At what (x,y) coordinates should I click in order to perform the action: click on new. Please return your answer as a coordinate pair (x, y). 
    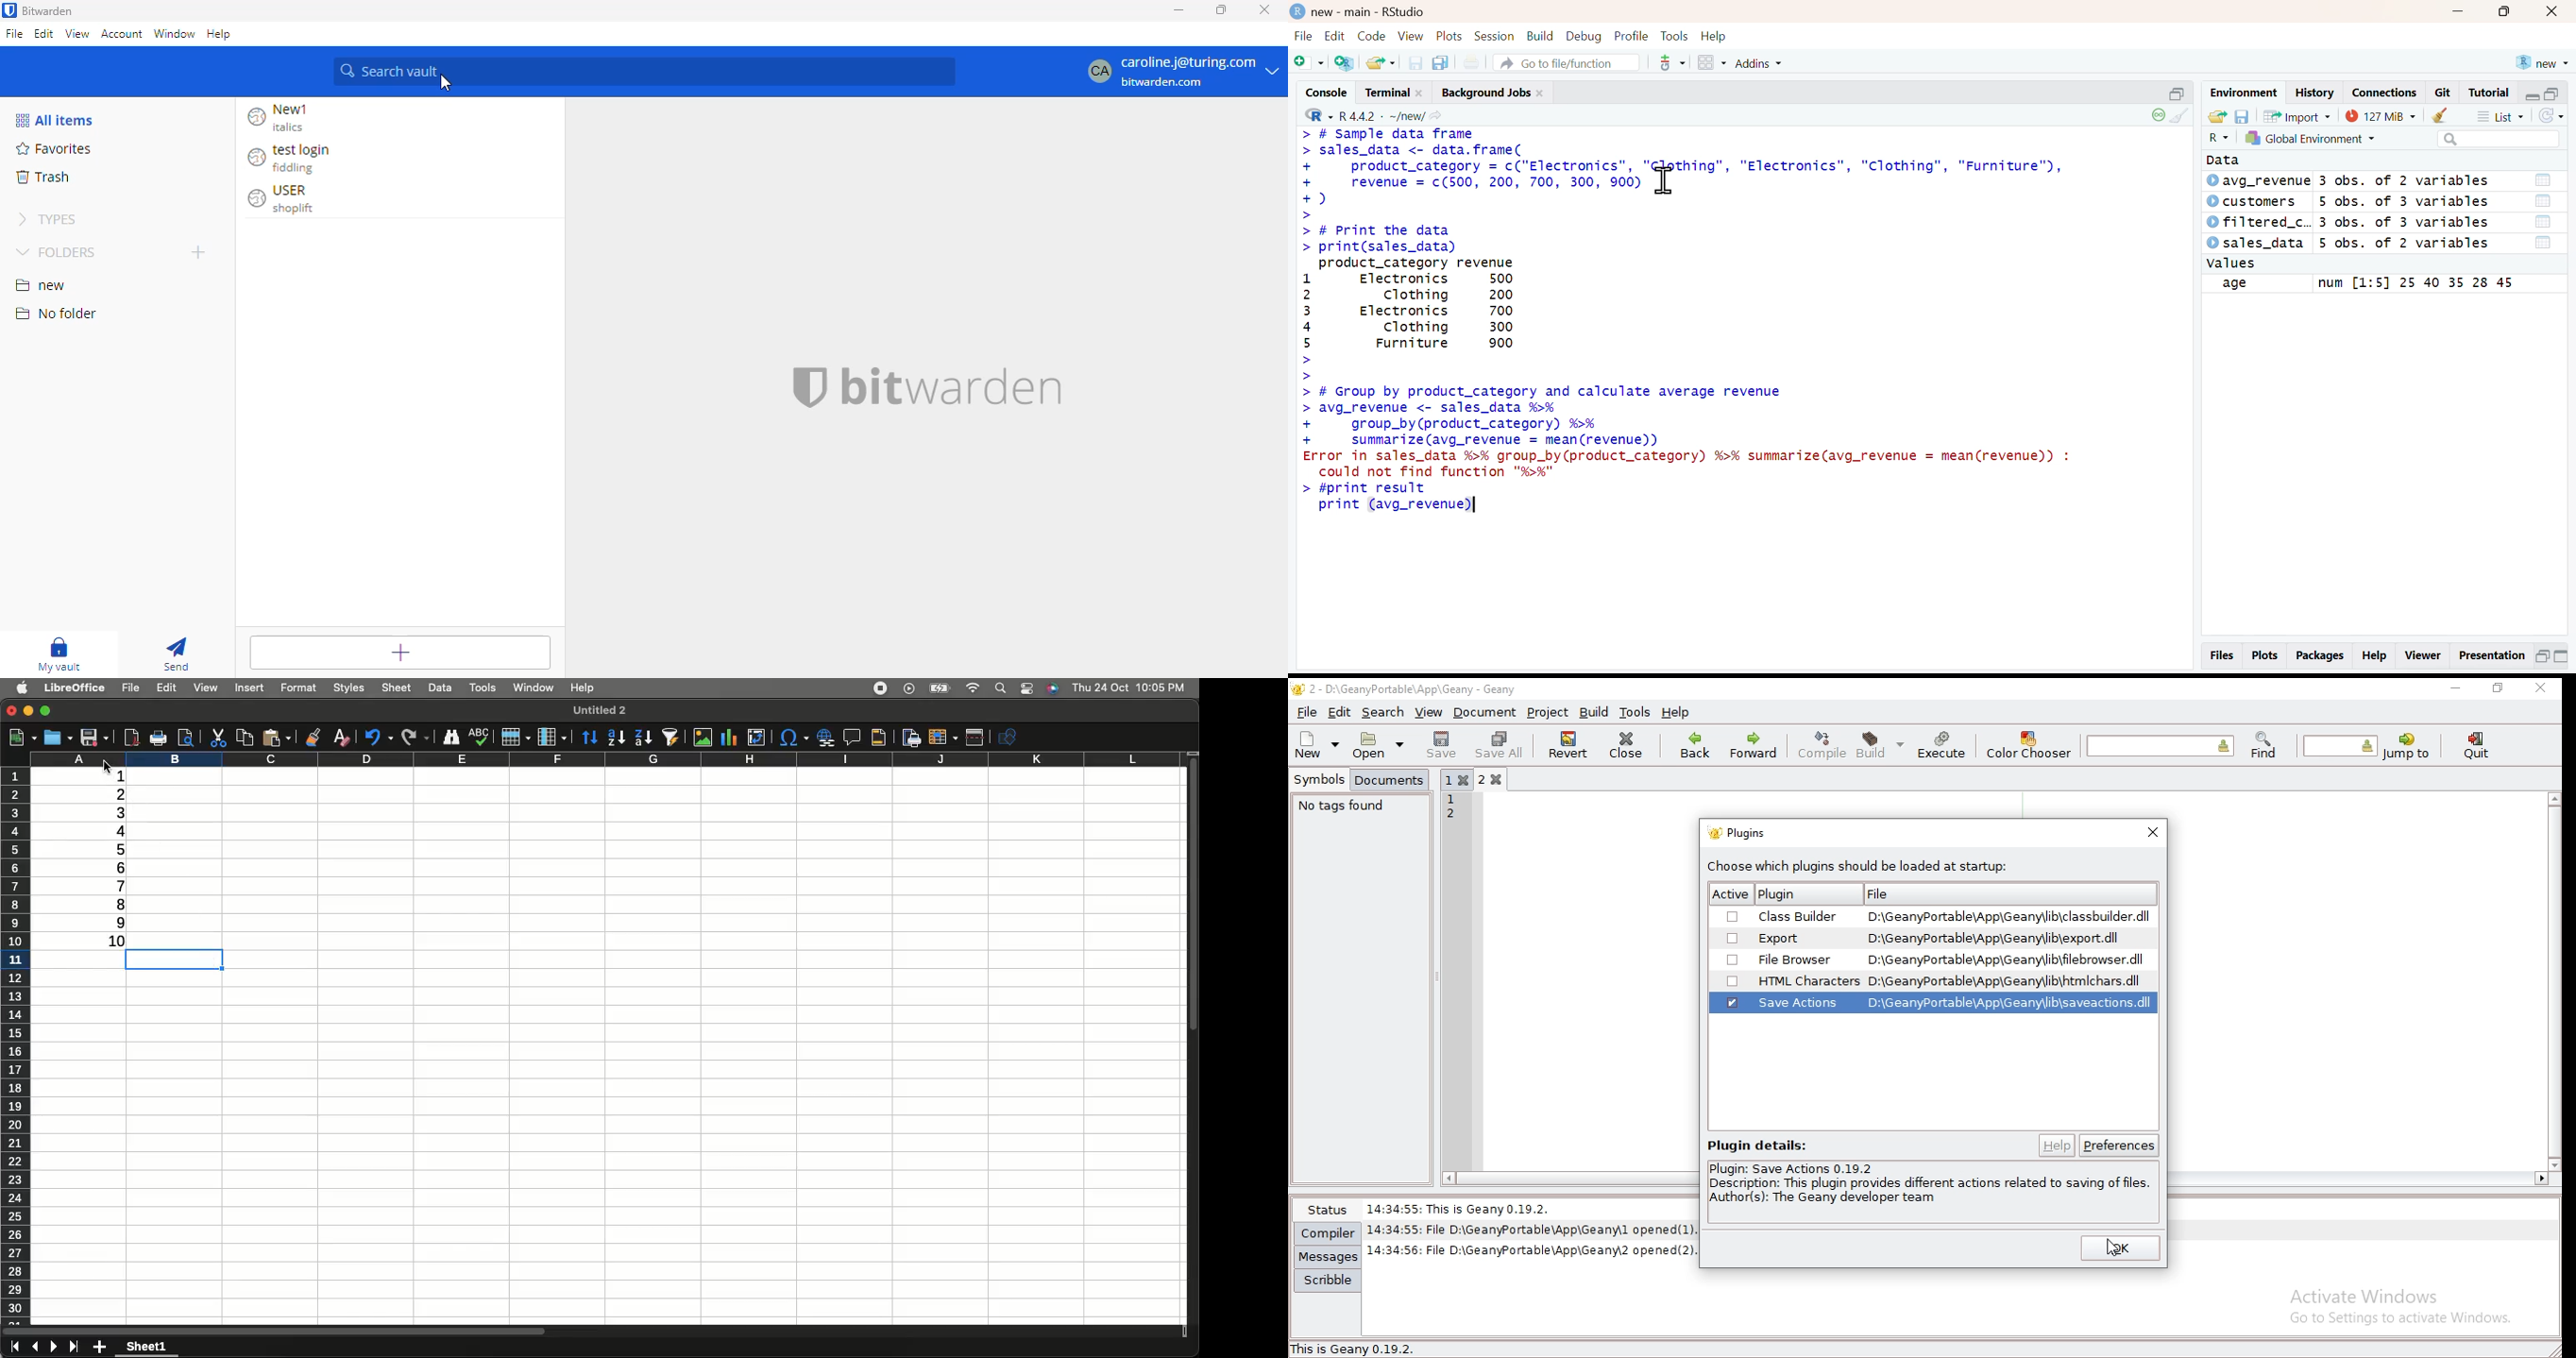
    Looking at the image, I should click on (41, 286).